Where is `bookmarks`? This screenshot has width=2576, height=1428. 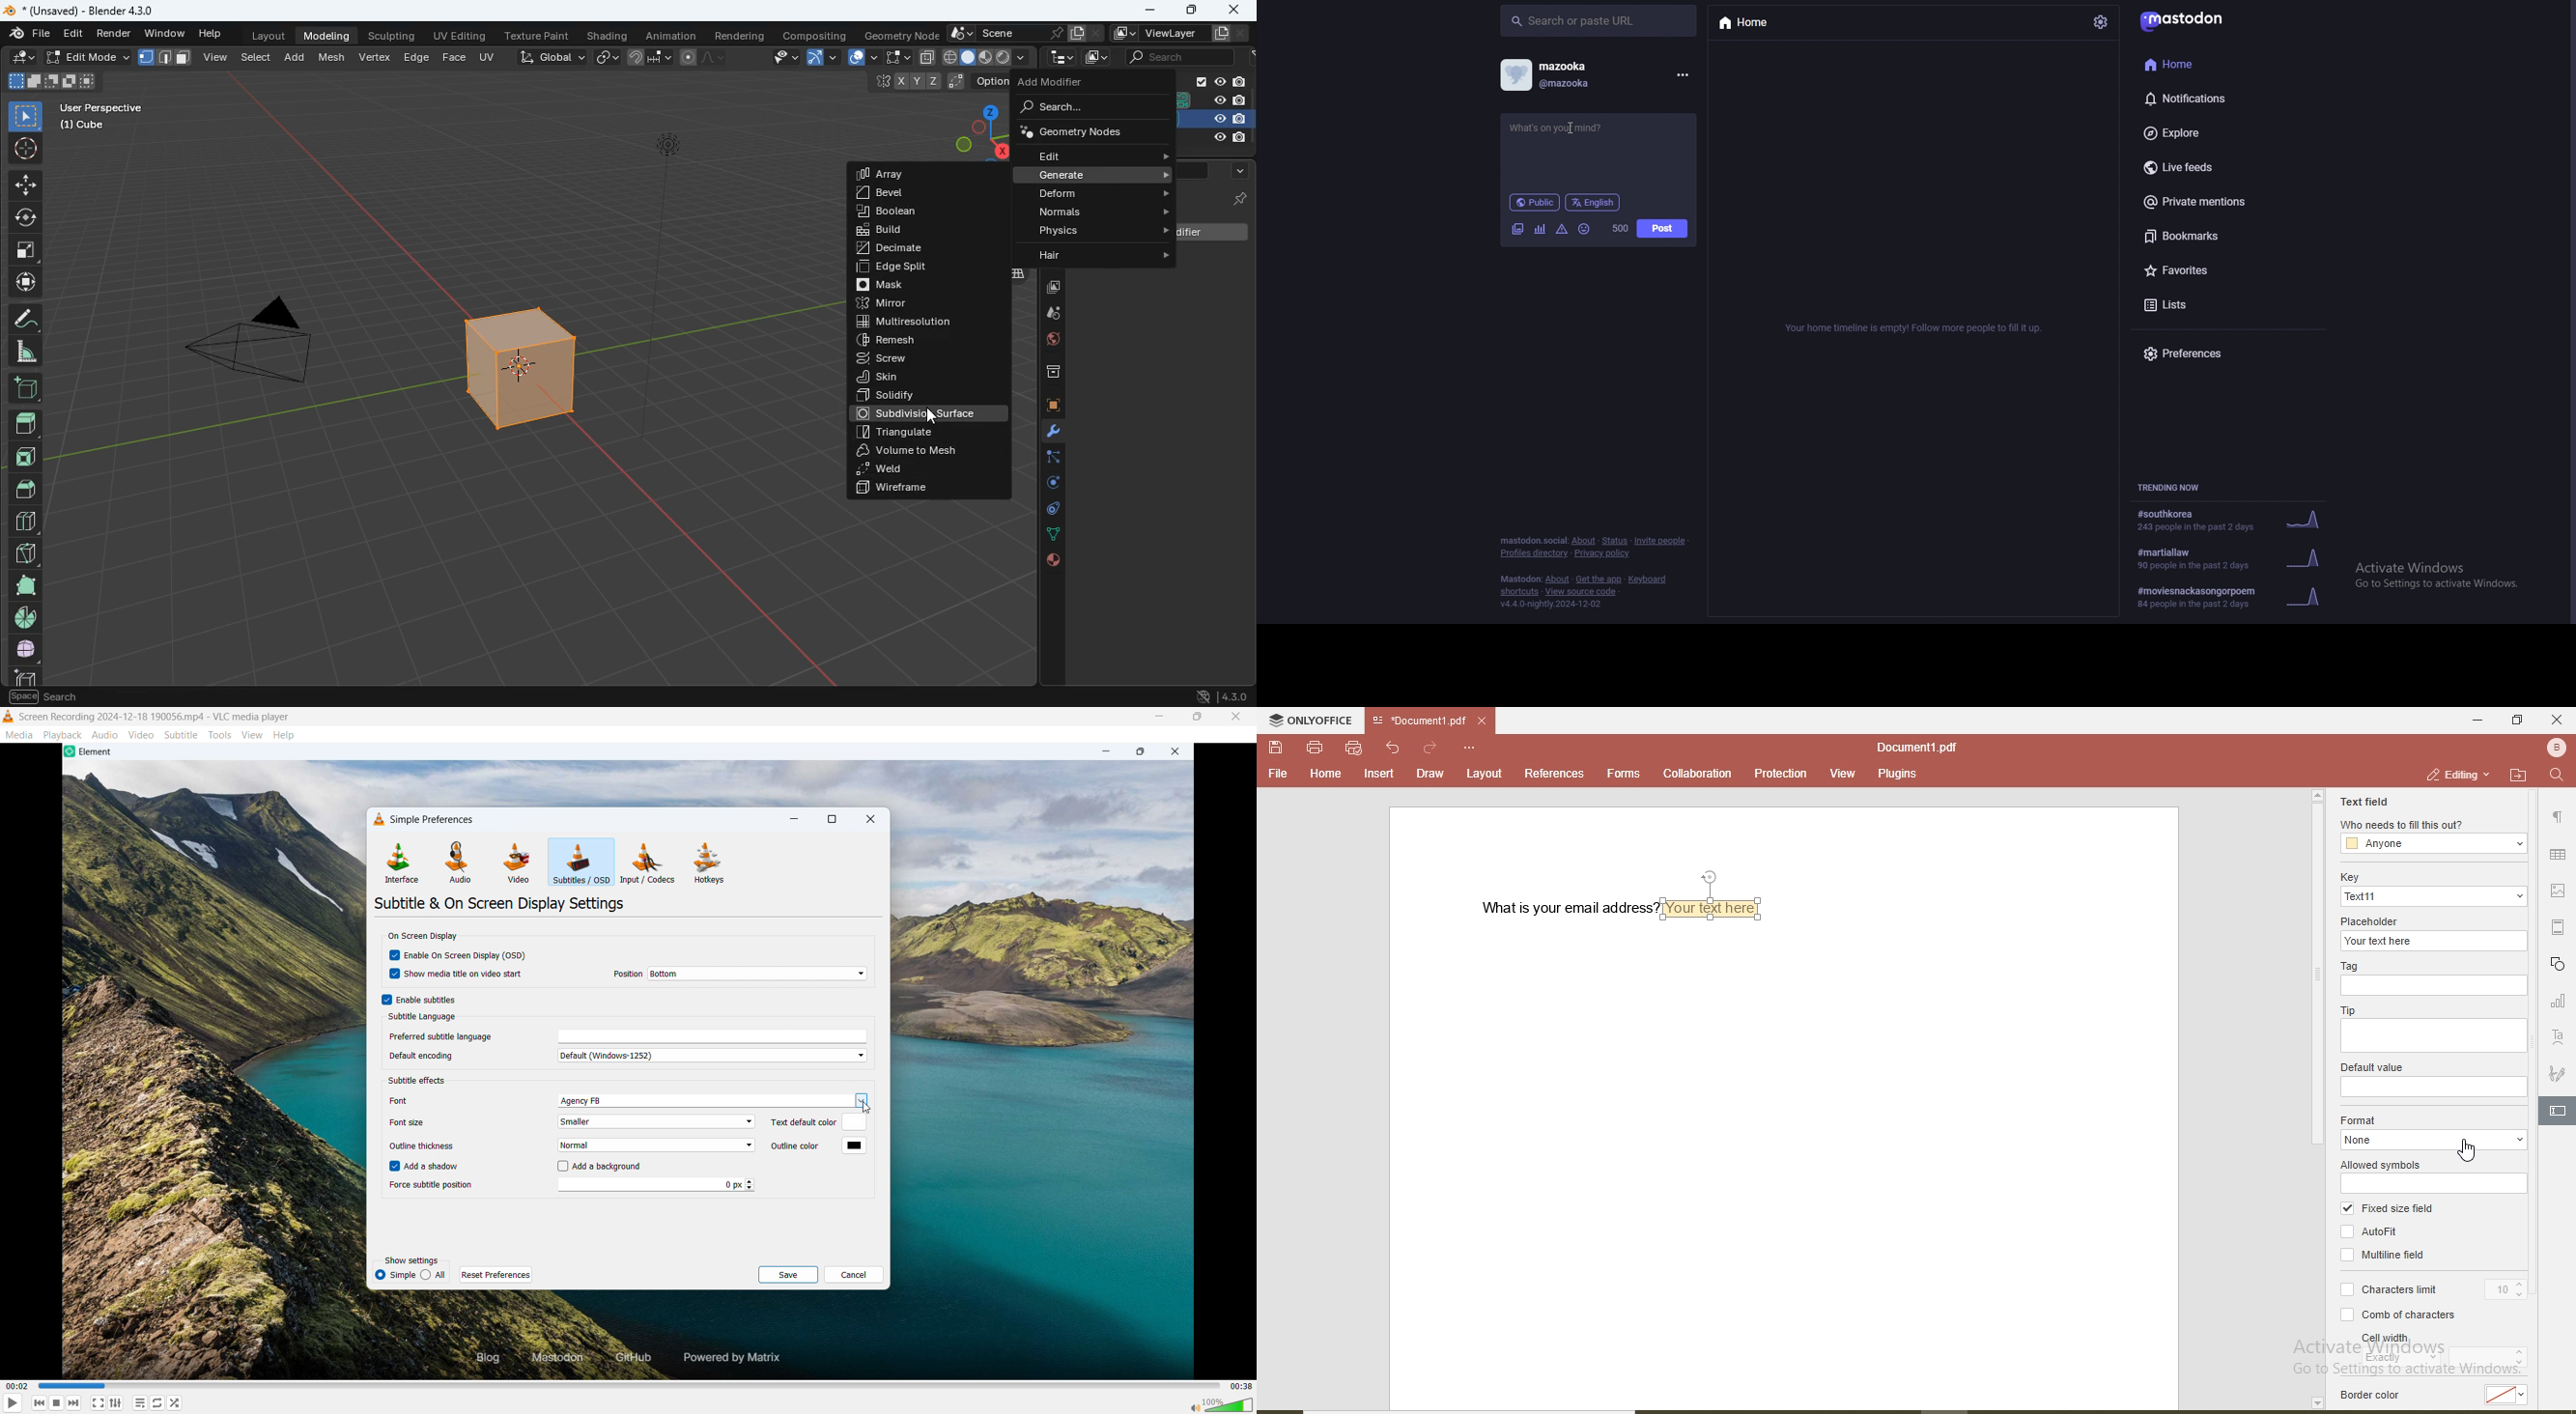 bookmarks is located at coordinates (2217, 236).